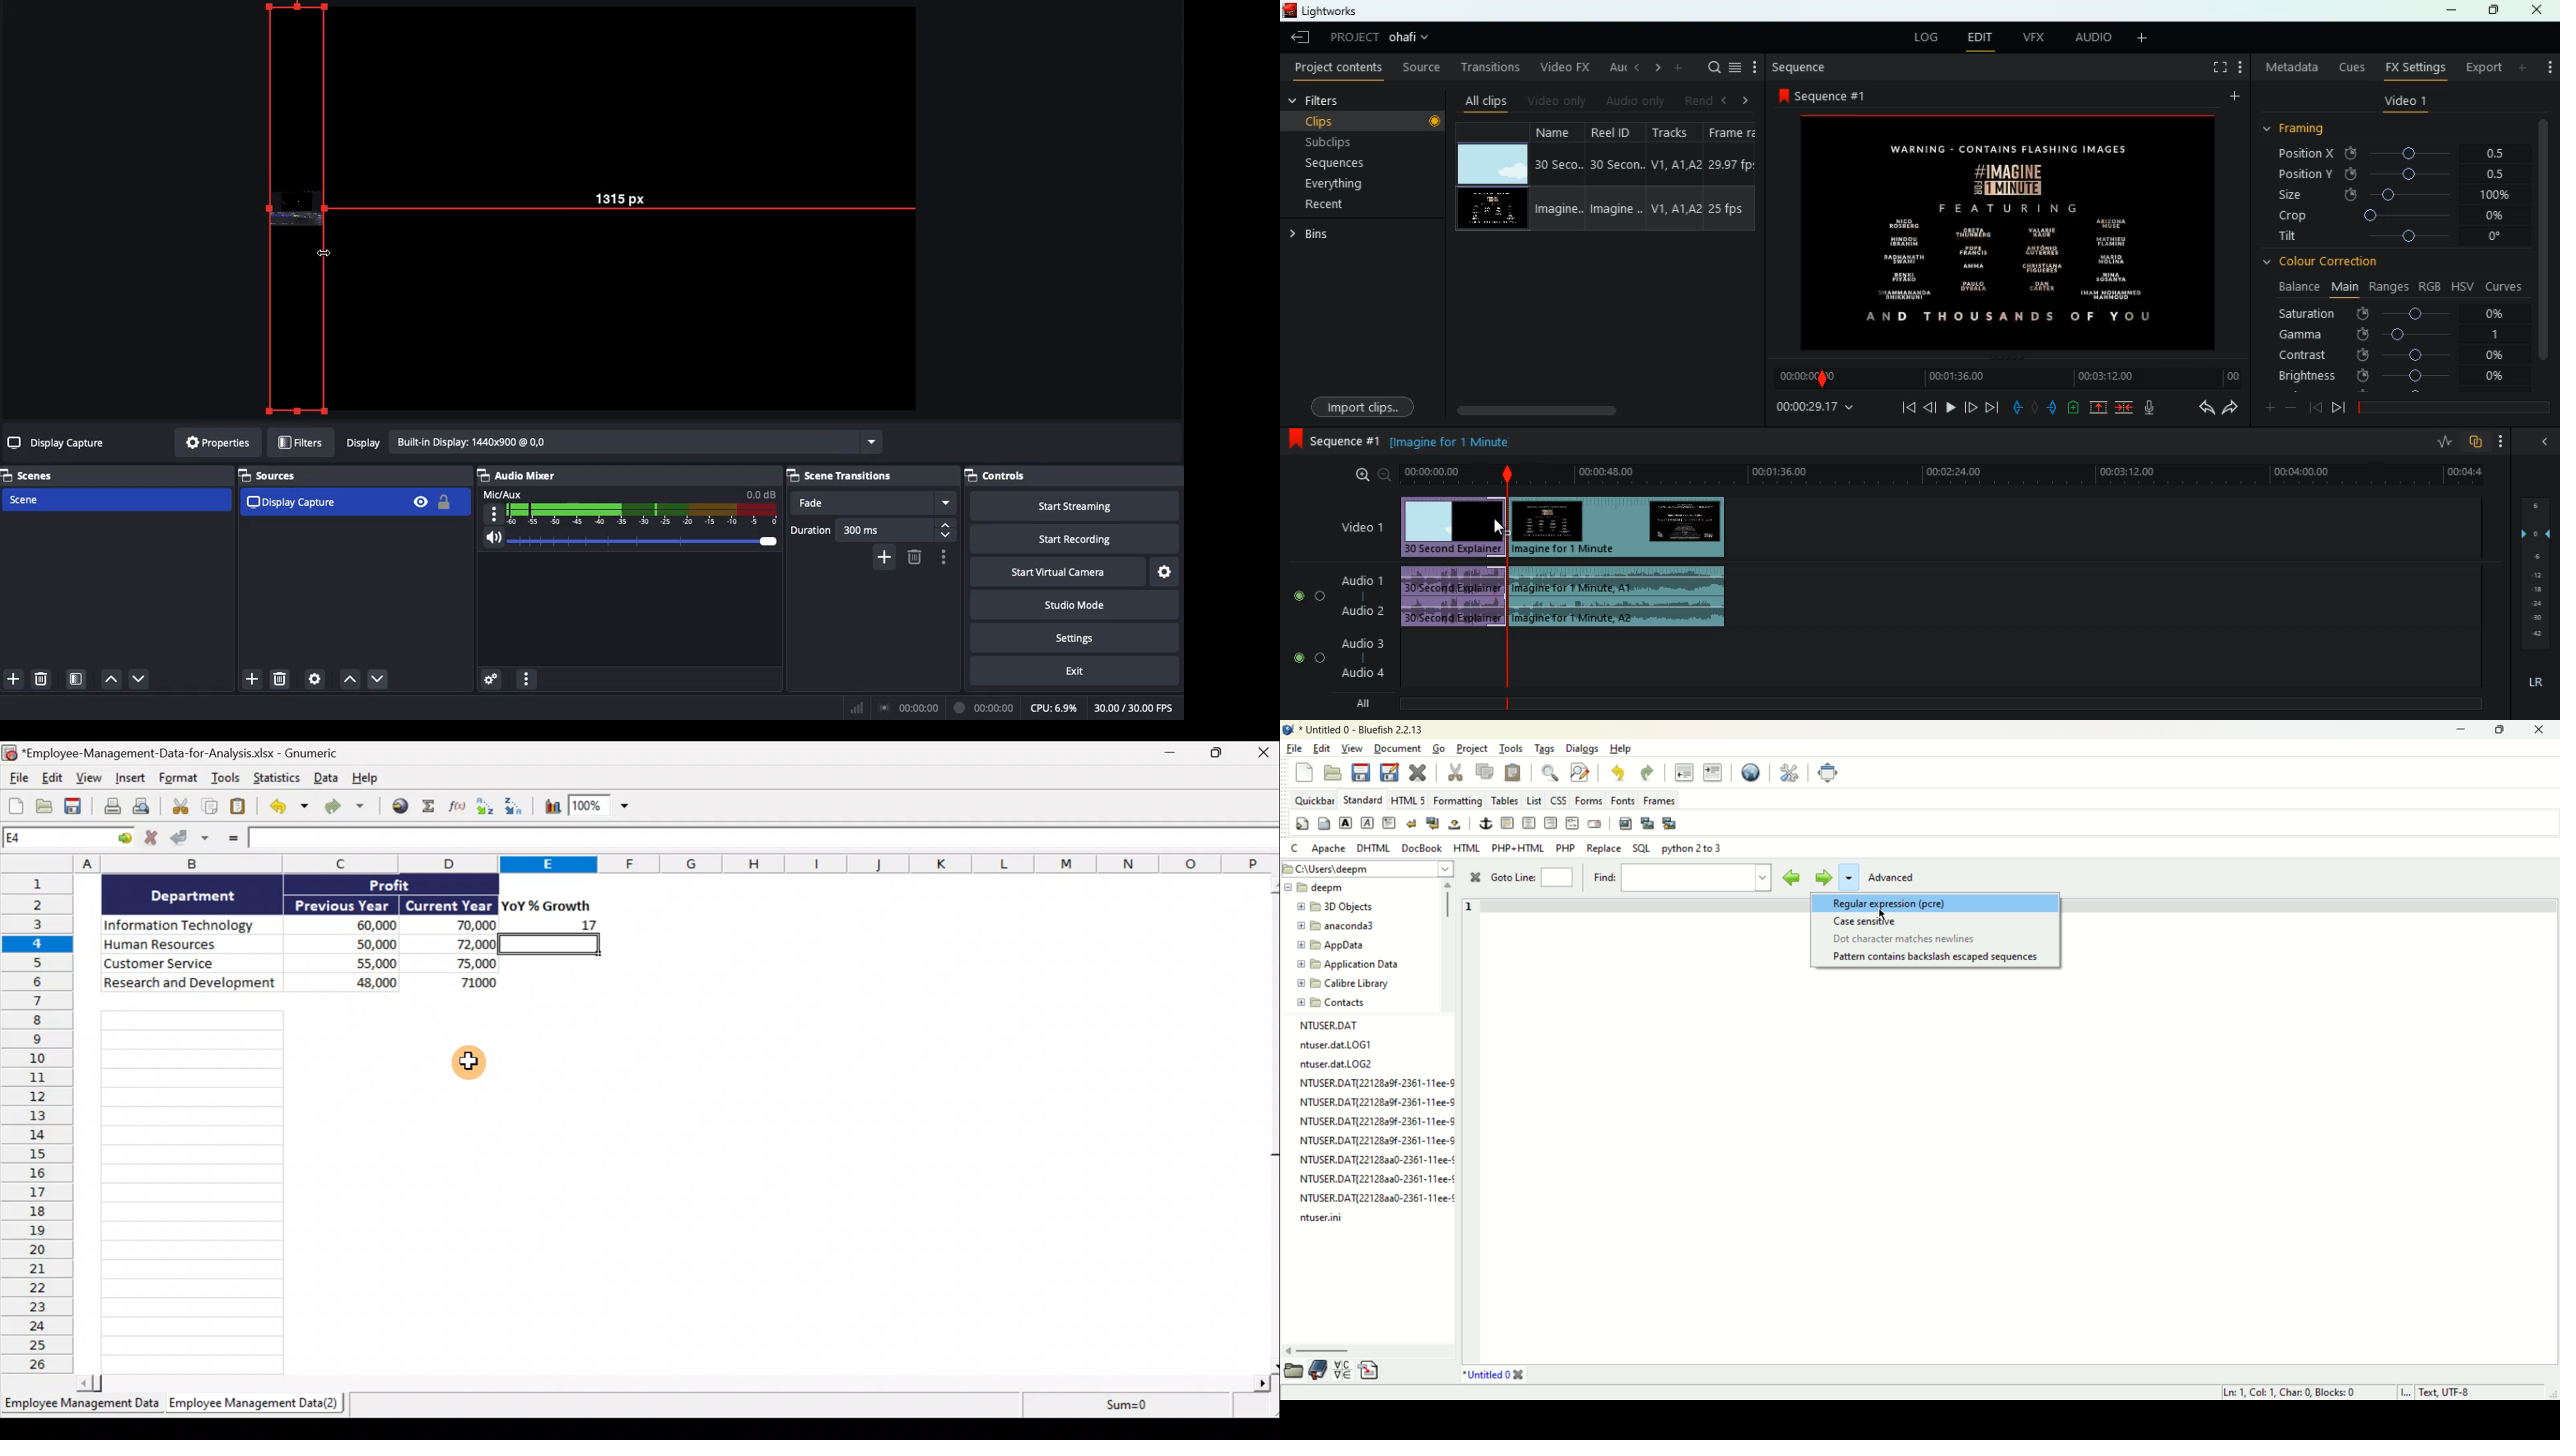 The image size is (2576, 1456). Describe the element at coordinates (1366, 405) in the screenshot. I see `import clips` at that location.